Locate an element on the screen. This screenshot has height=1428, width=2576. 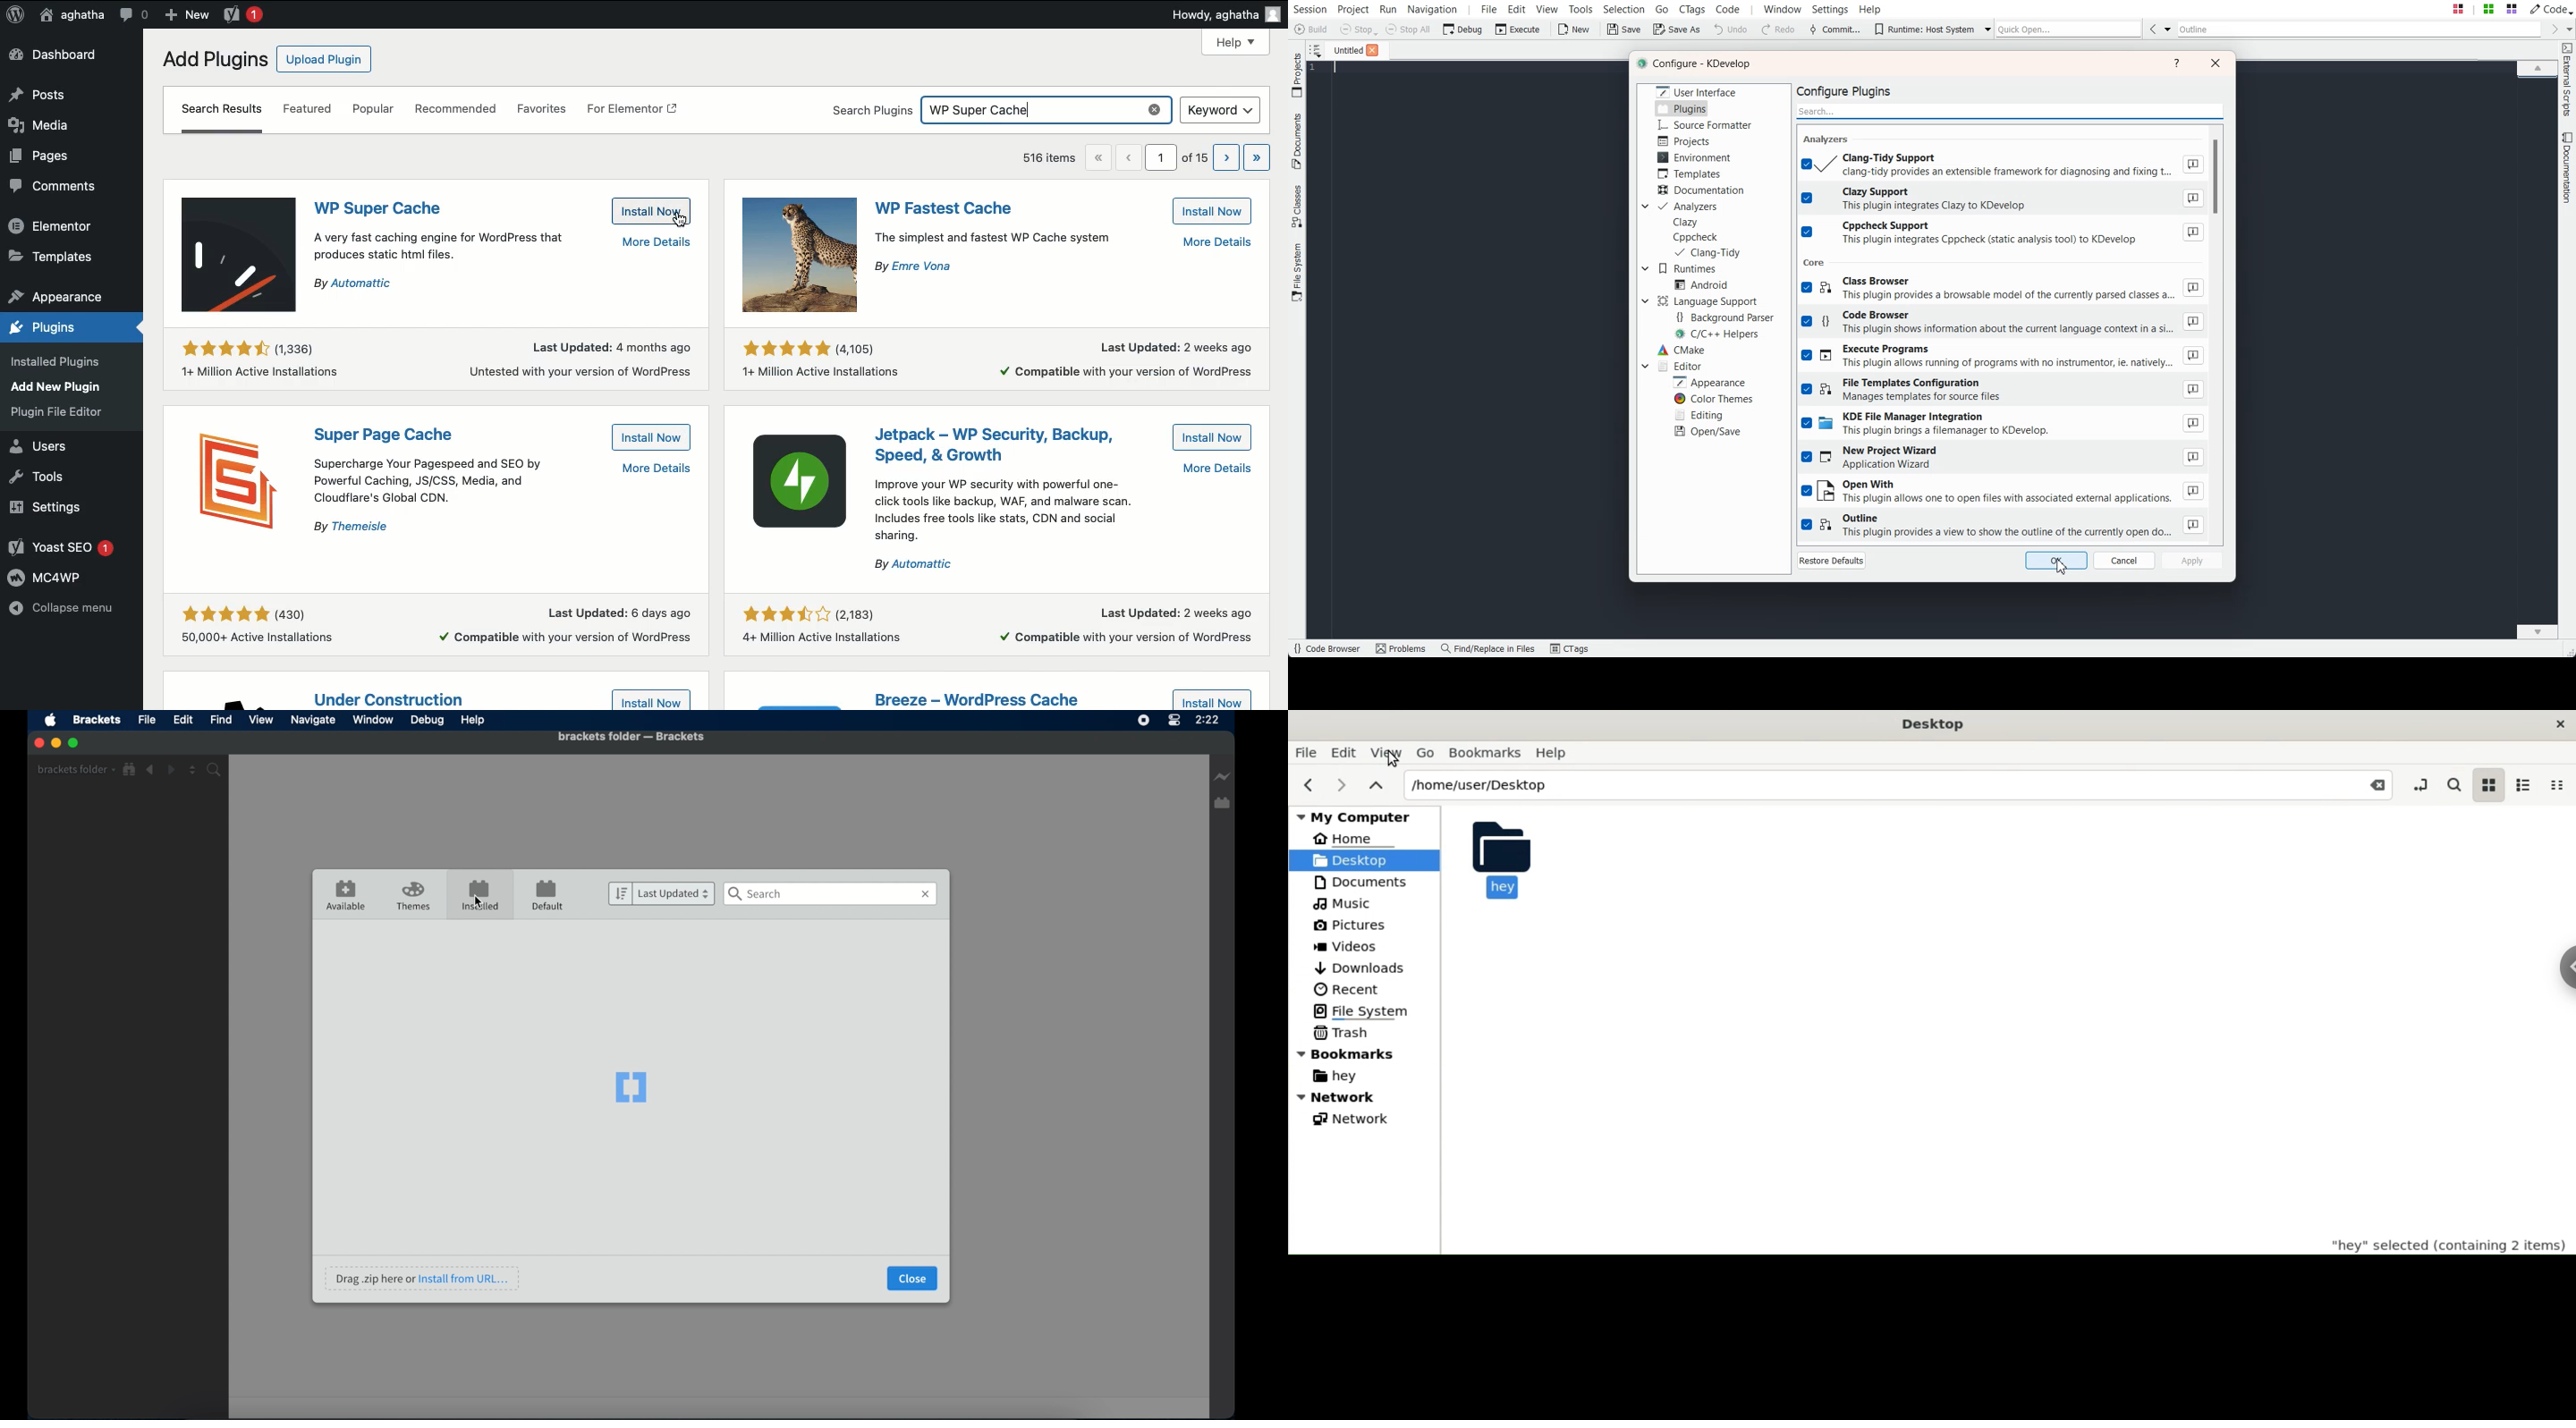
Install now is located at coordinates (1214, 700).